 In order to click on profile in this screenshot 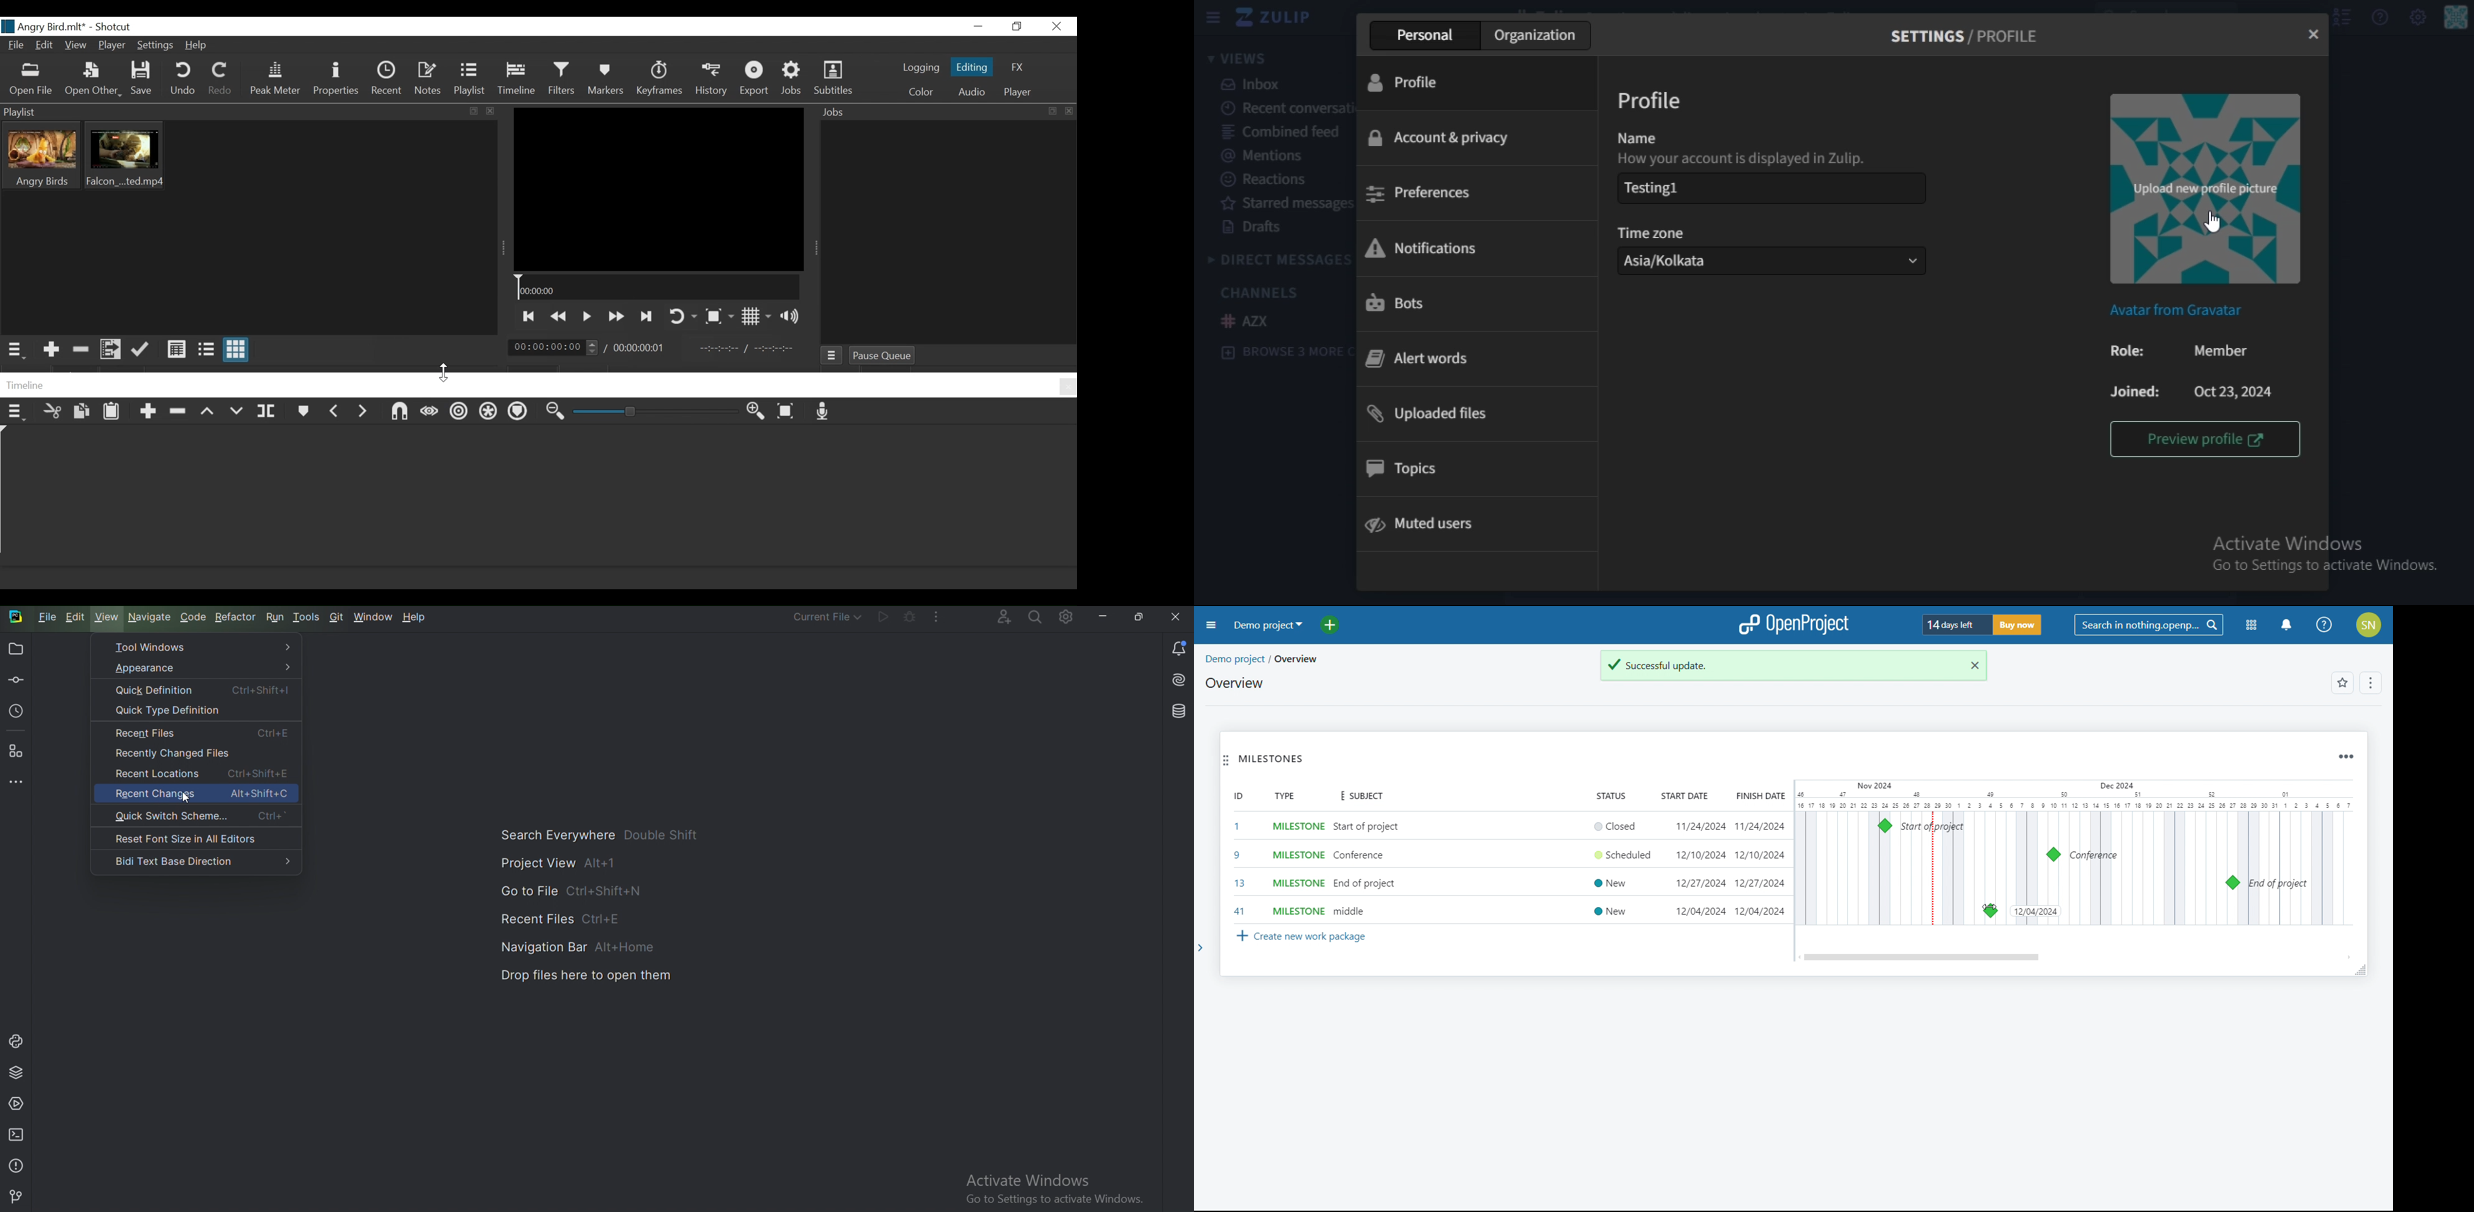, I will do `click(1648, 101)`.